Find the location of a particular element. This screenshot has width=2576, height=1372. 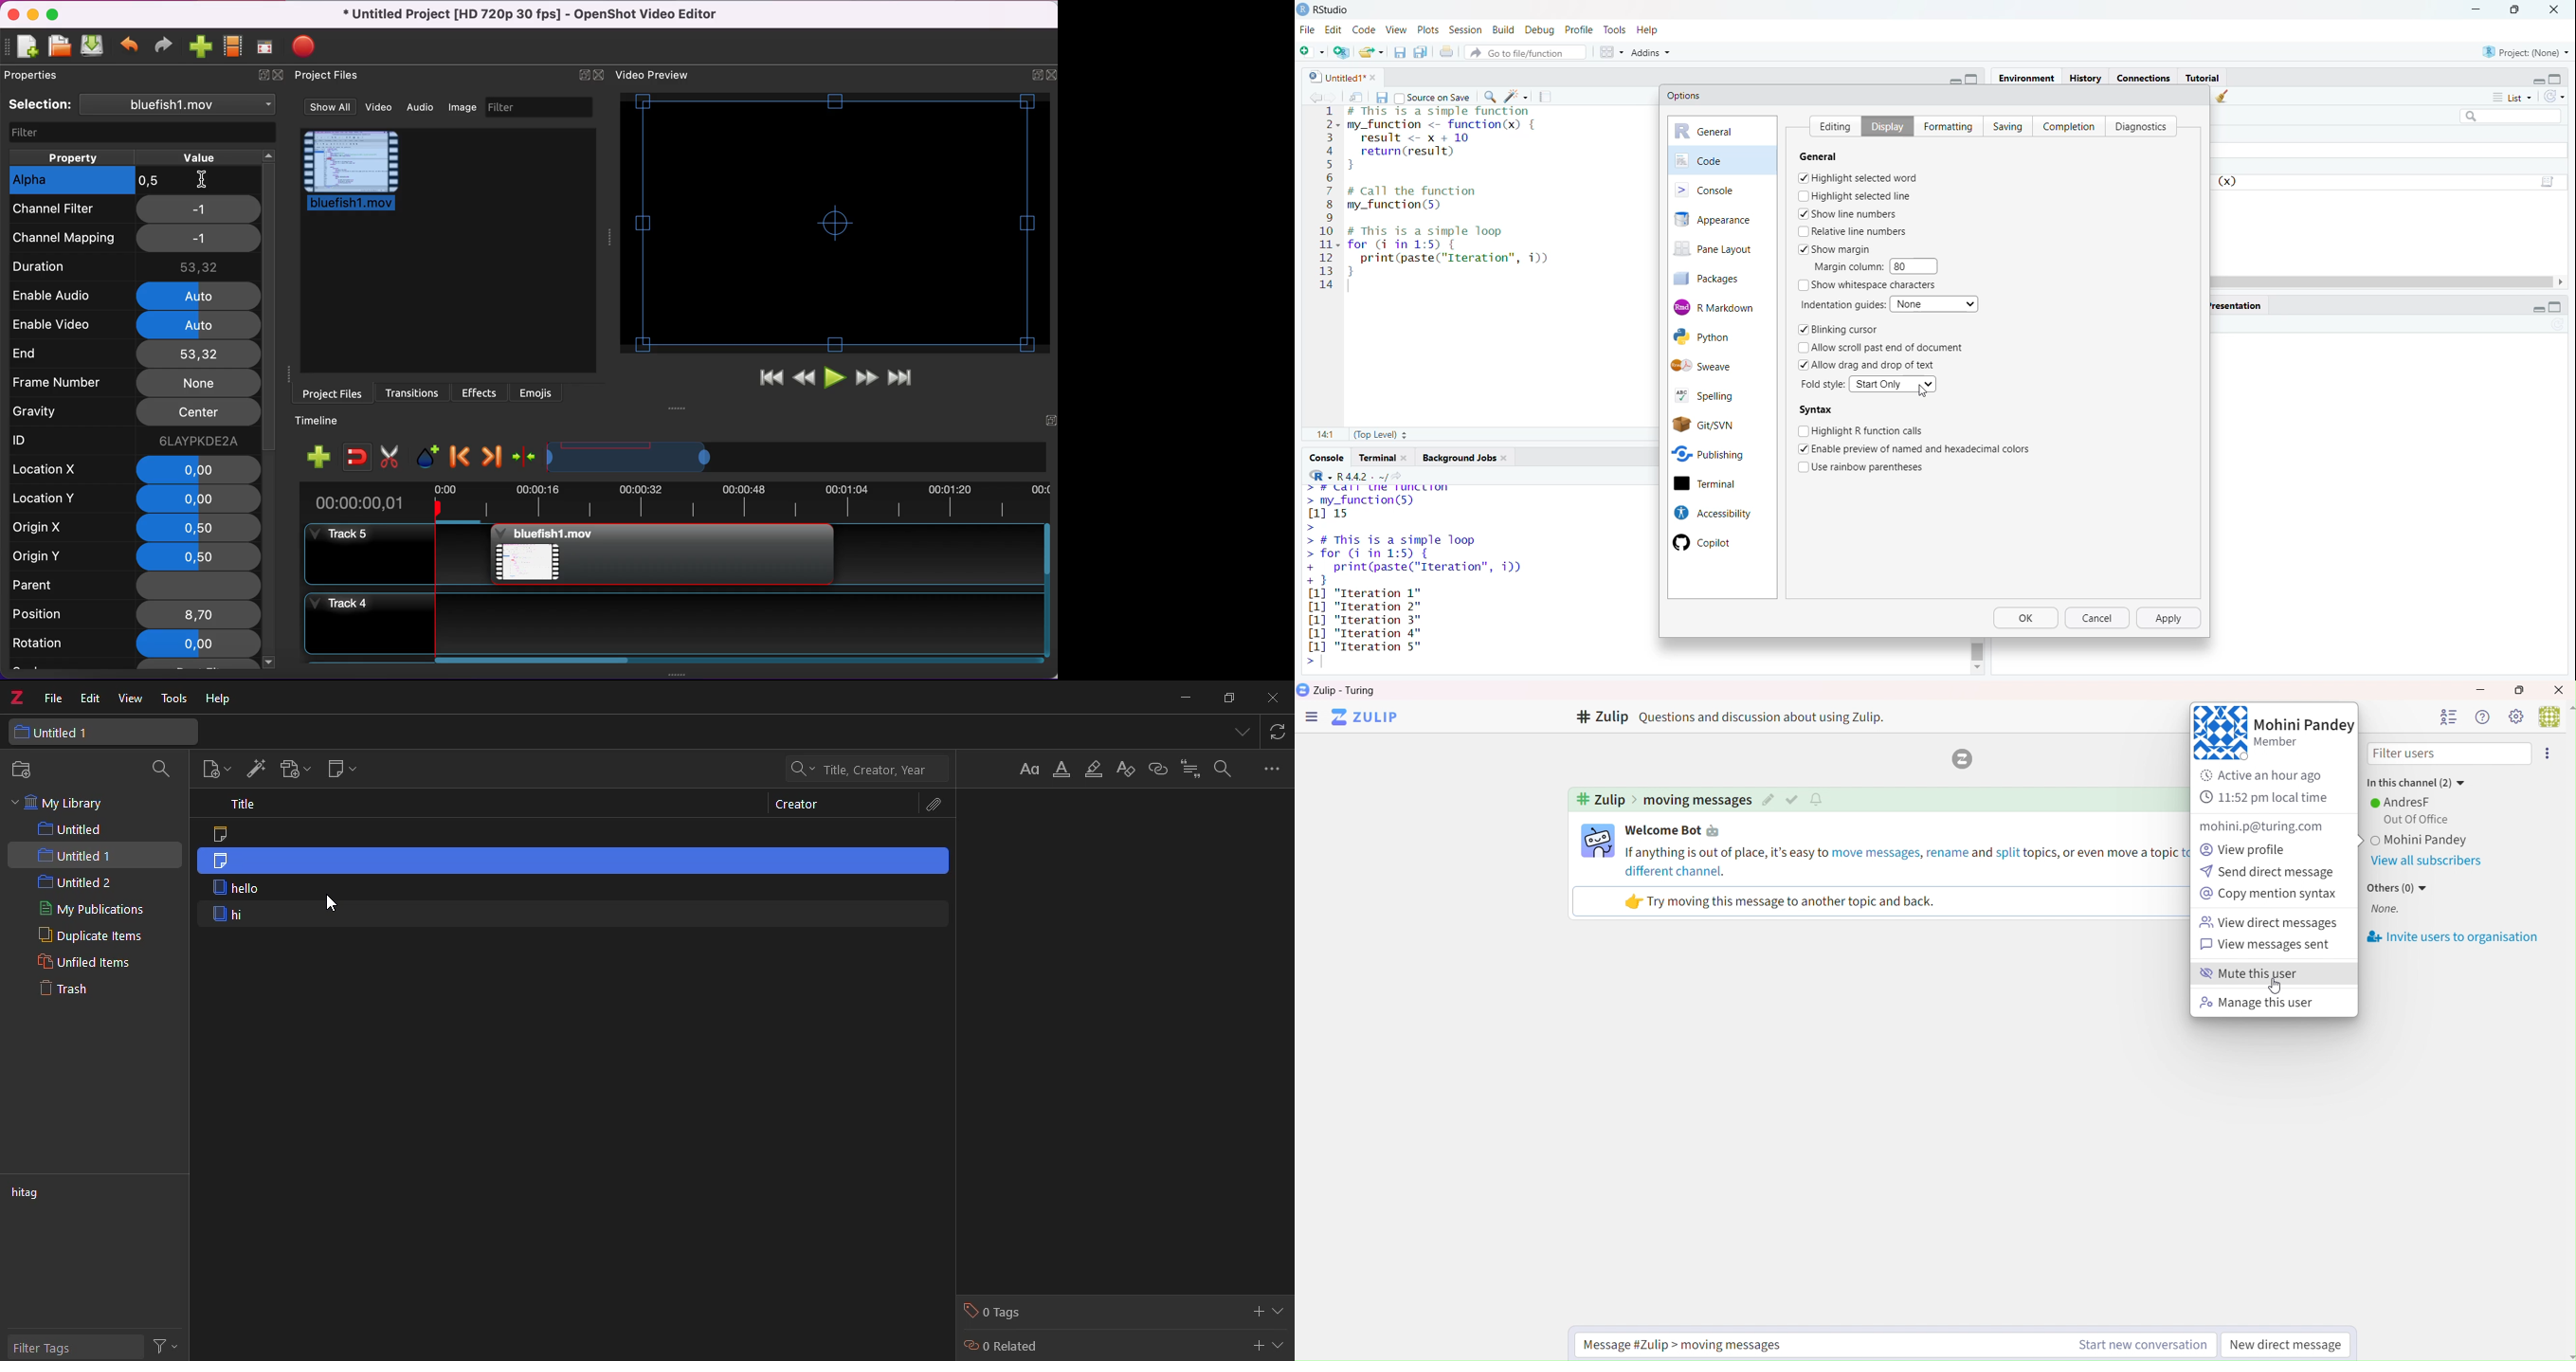

edit is located at coordinates (1768, 800).